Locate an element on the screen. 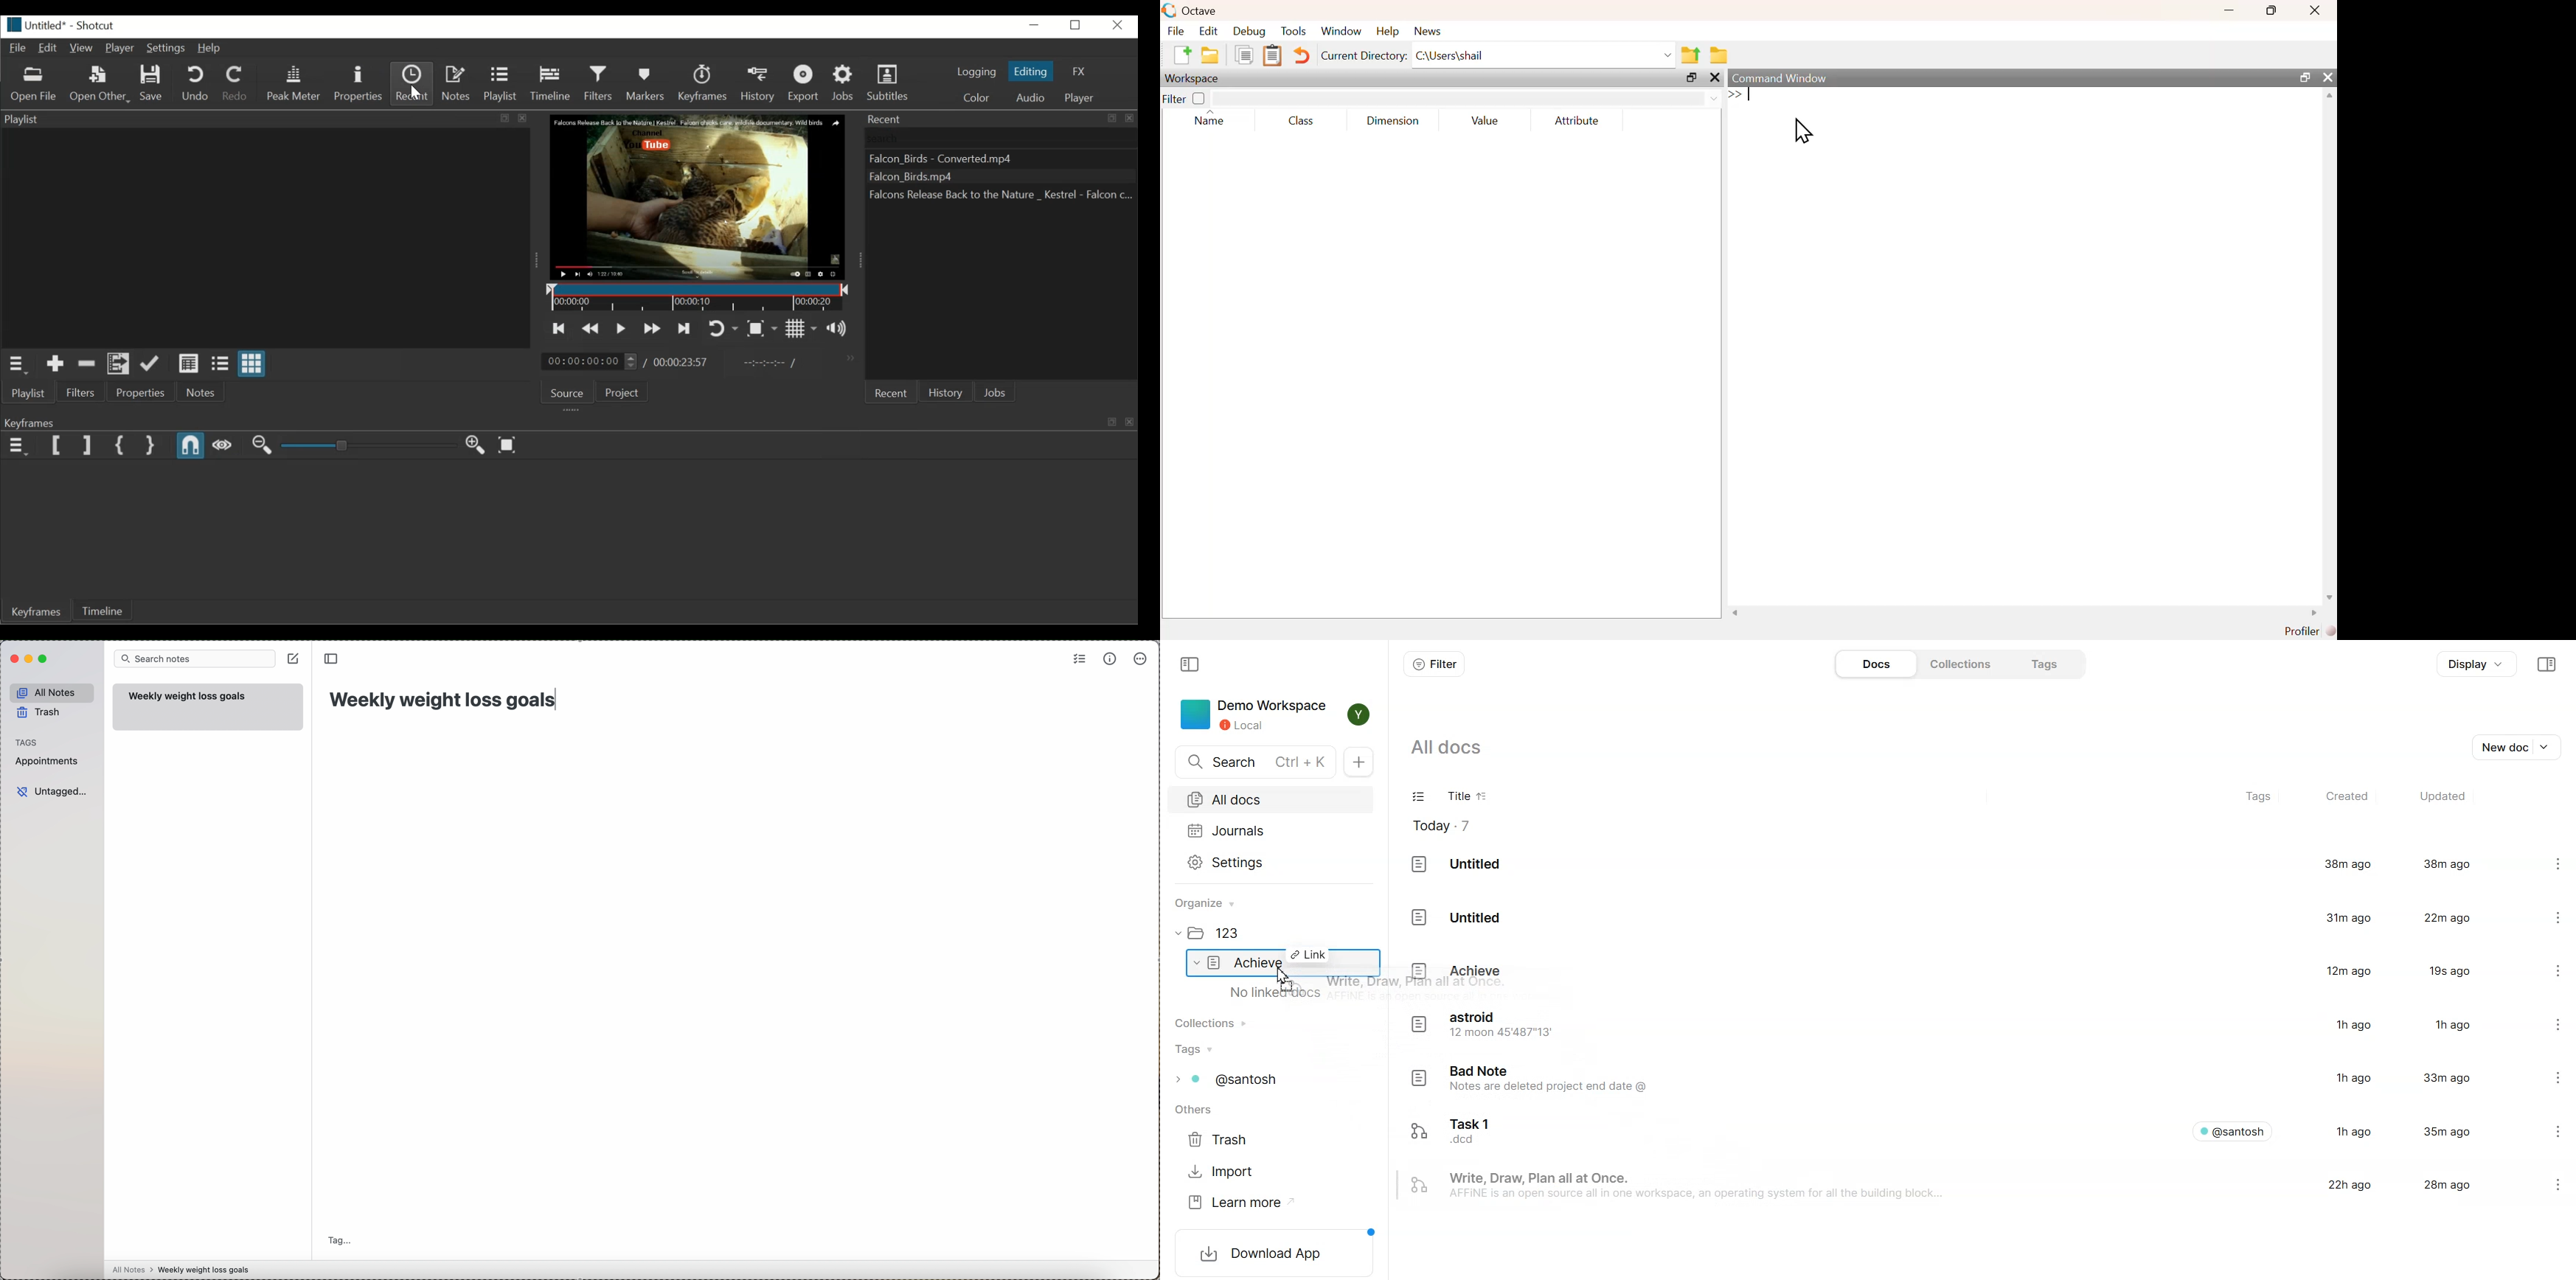  off is located at coordinates (1199, 97).